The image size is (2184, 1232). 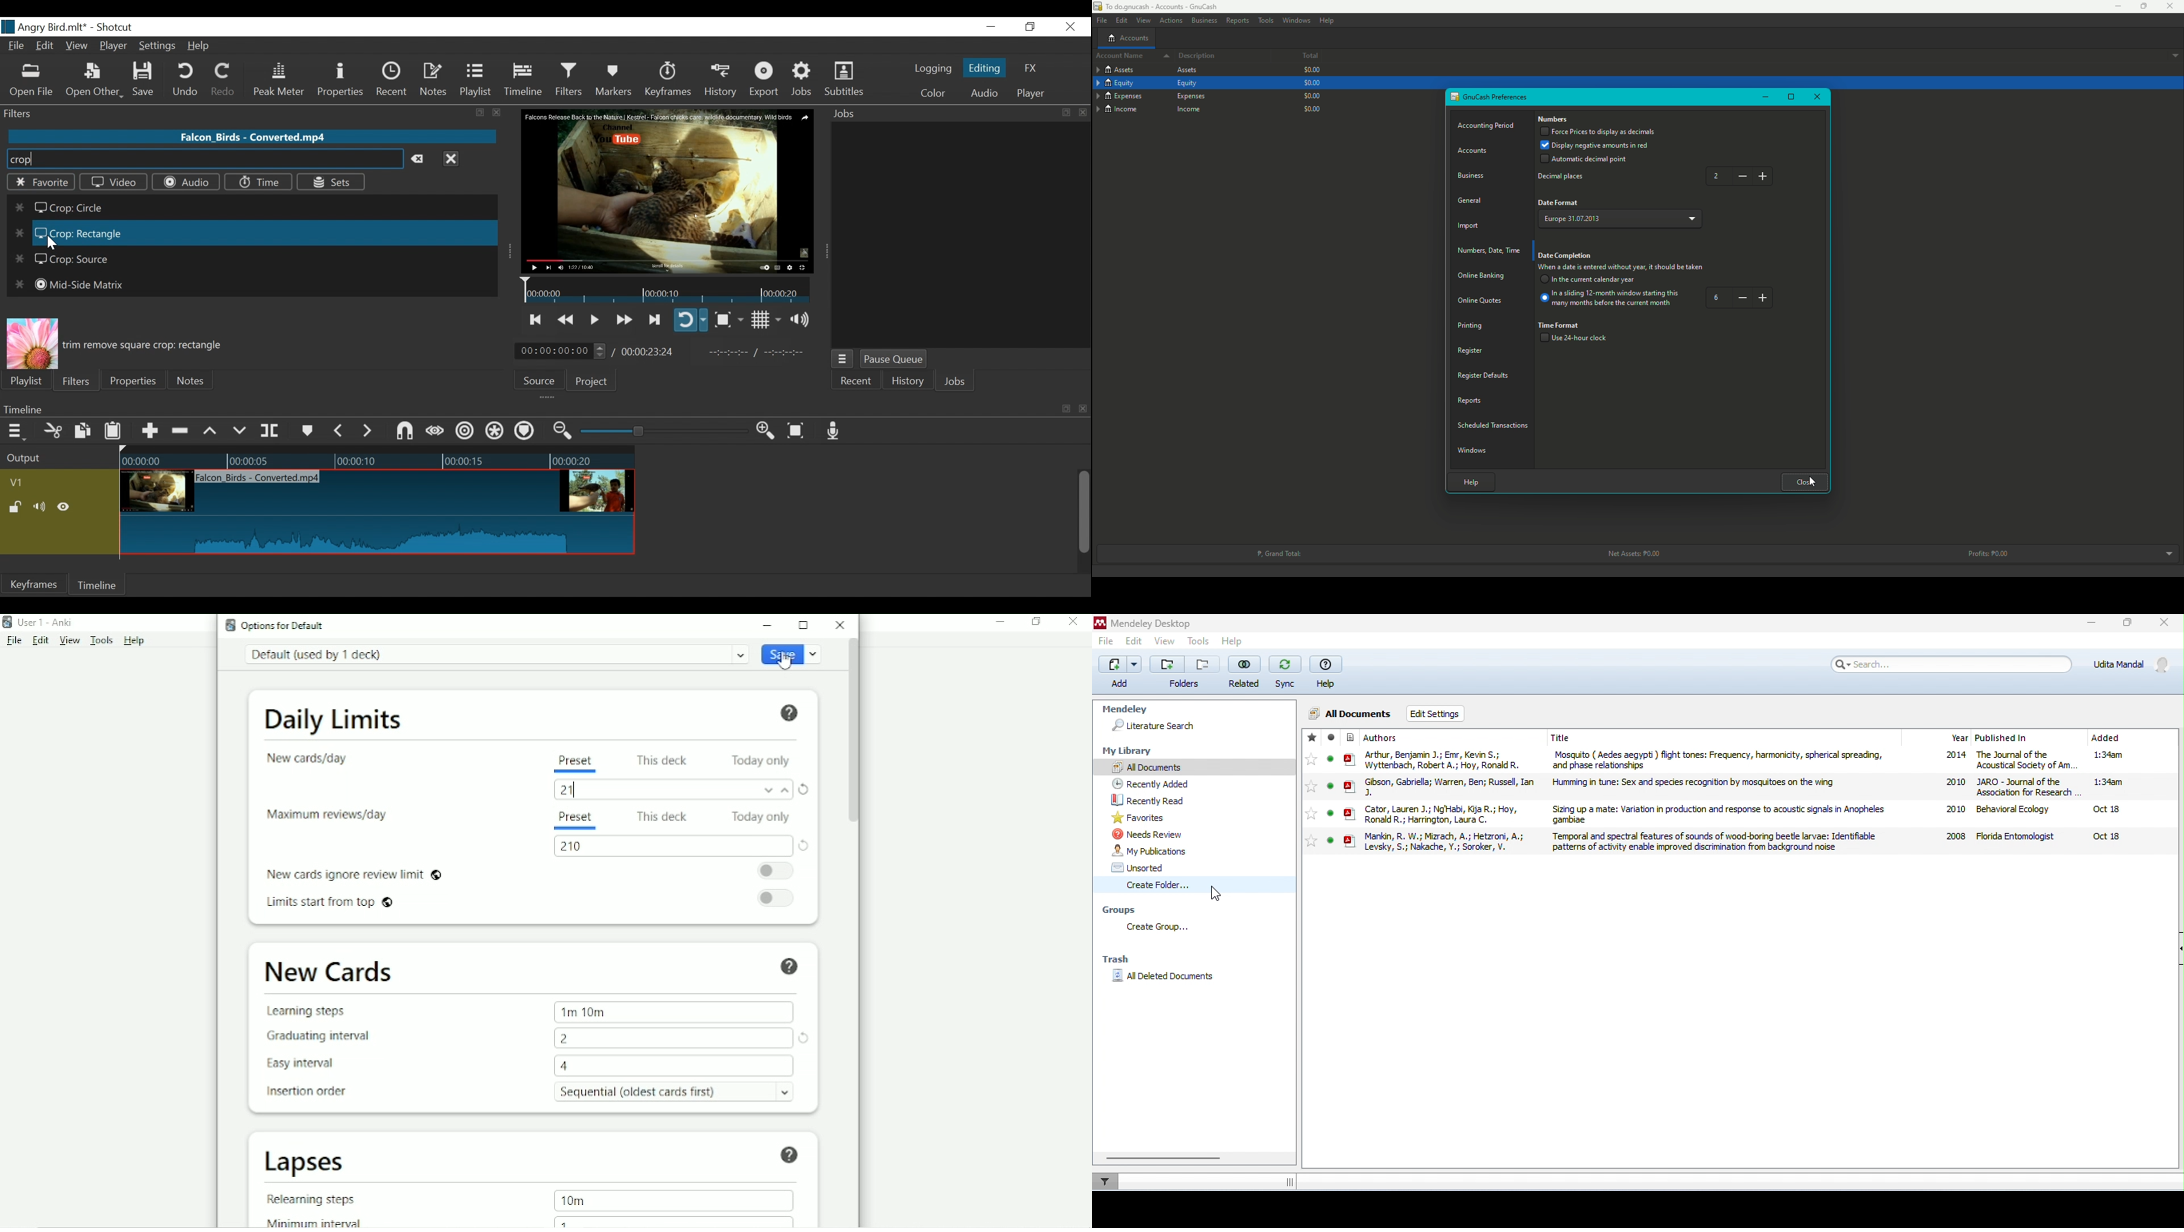 What do you see at coordinates (34, 584) in the screenshot?
I see `Keyframes` at bounding box center [34, 584].